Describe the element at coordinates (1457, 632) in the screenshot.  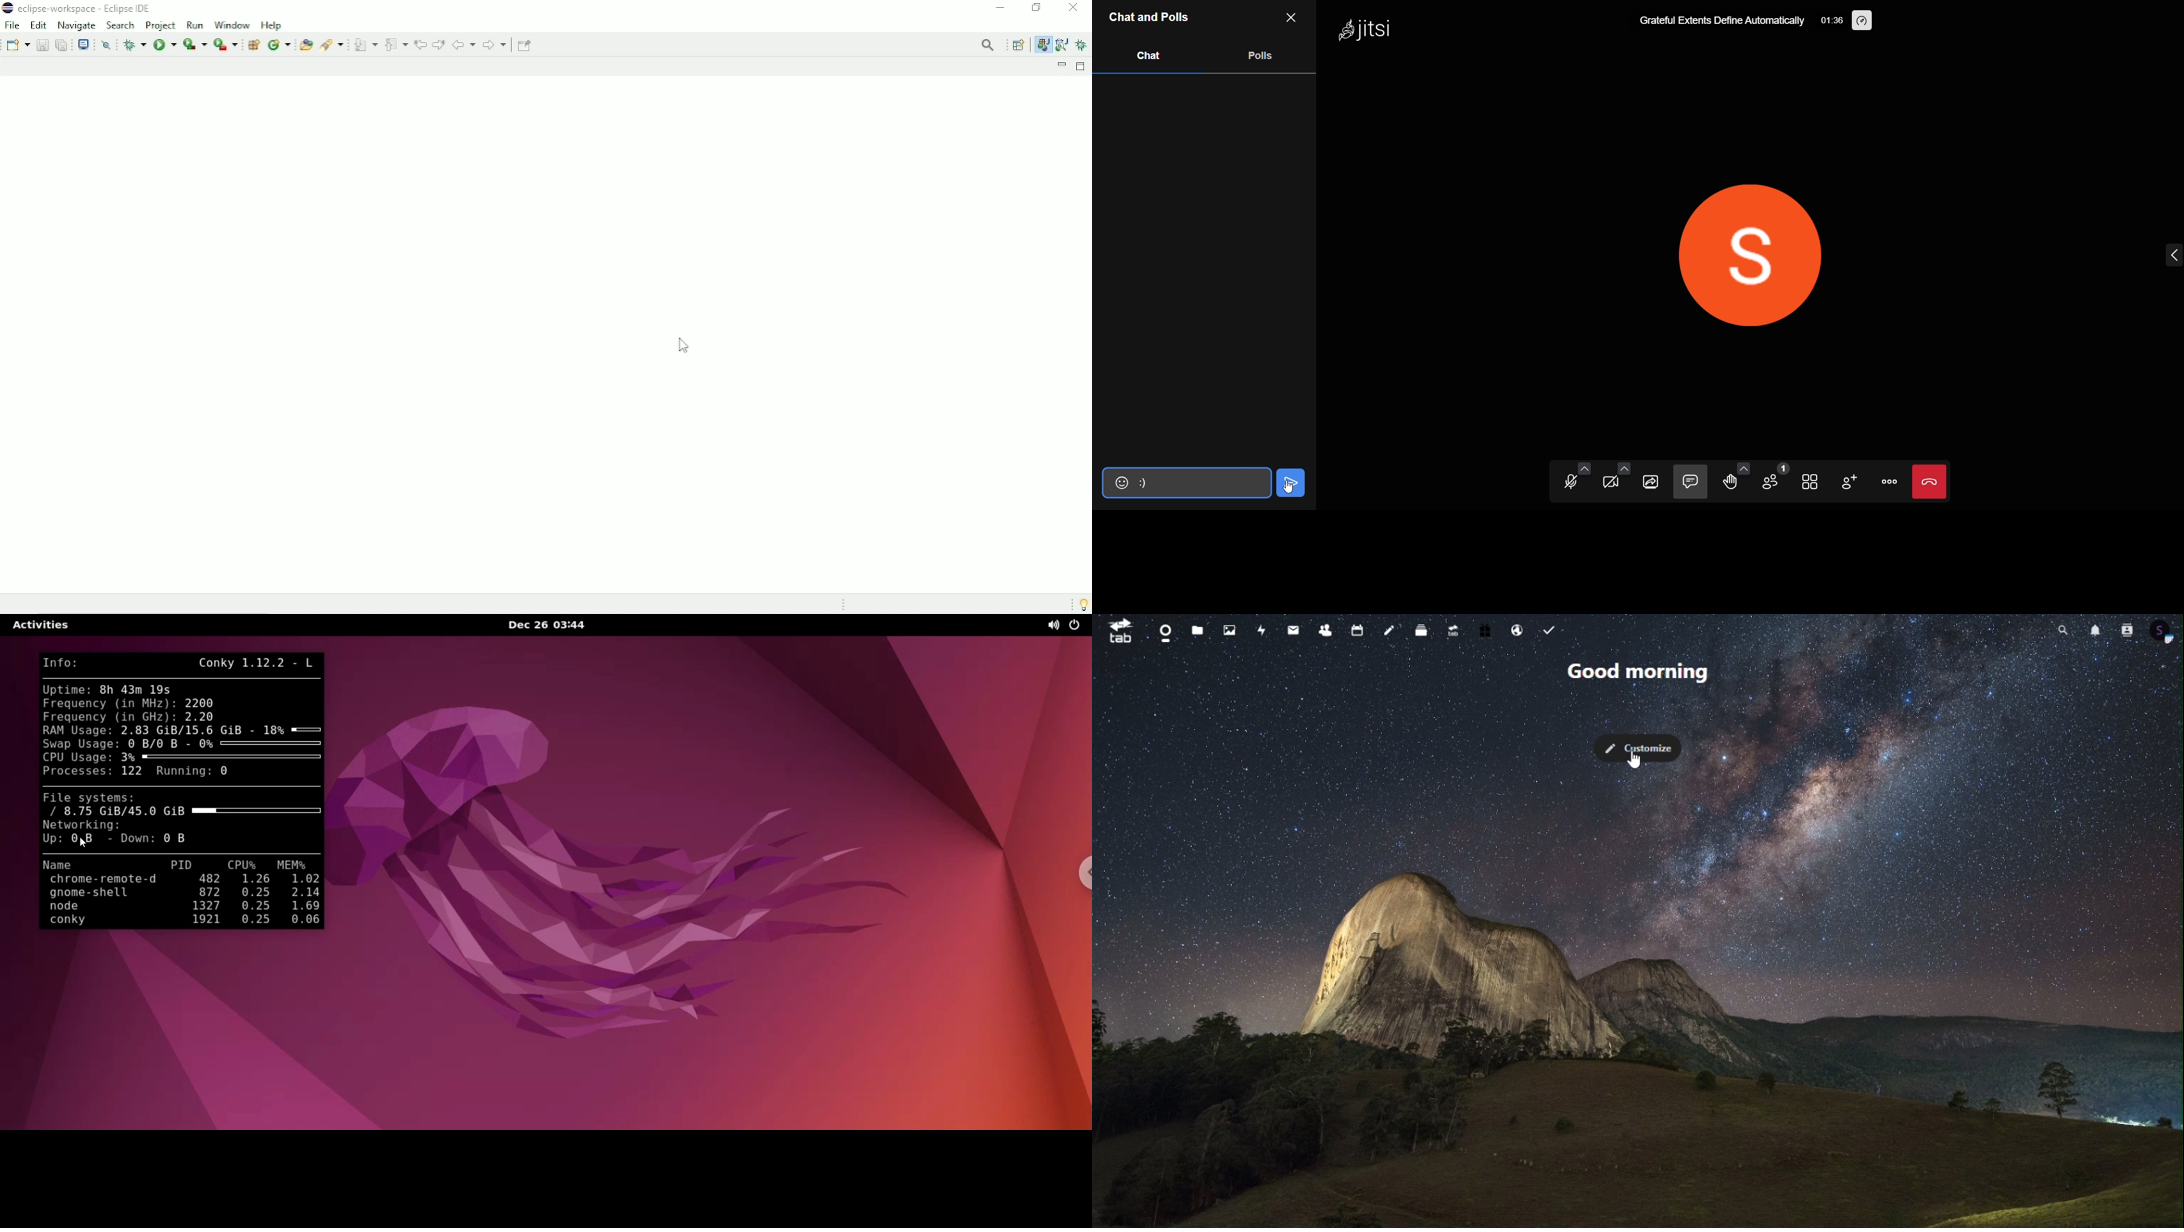
I see `upgrade` at that location.